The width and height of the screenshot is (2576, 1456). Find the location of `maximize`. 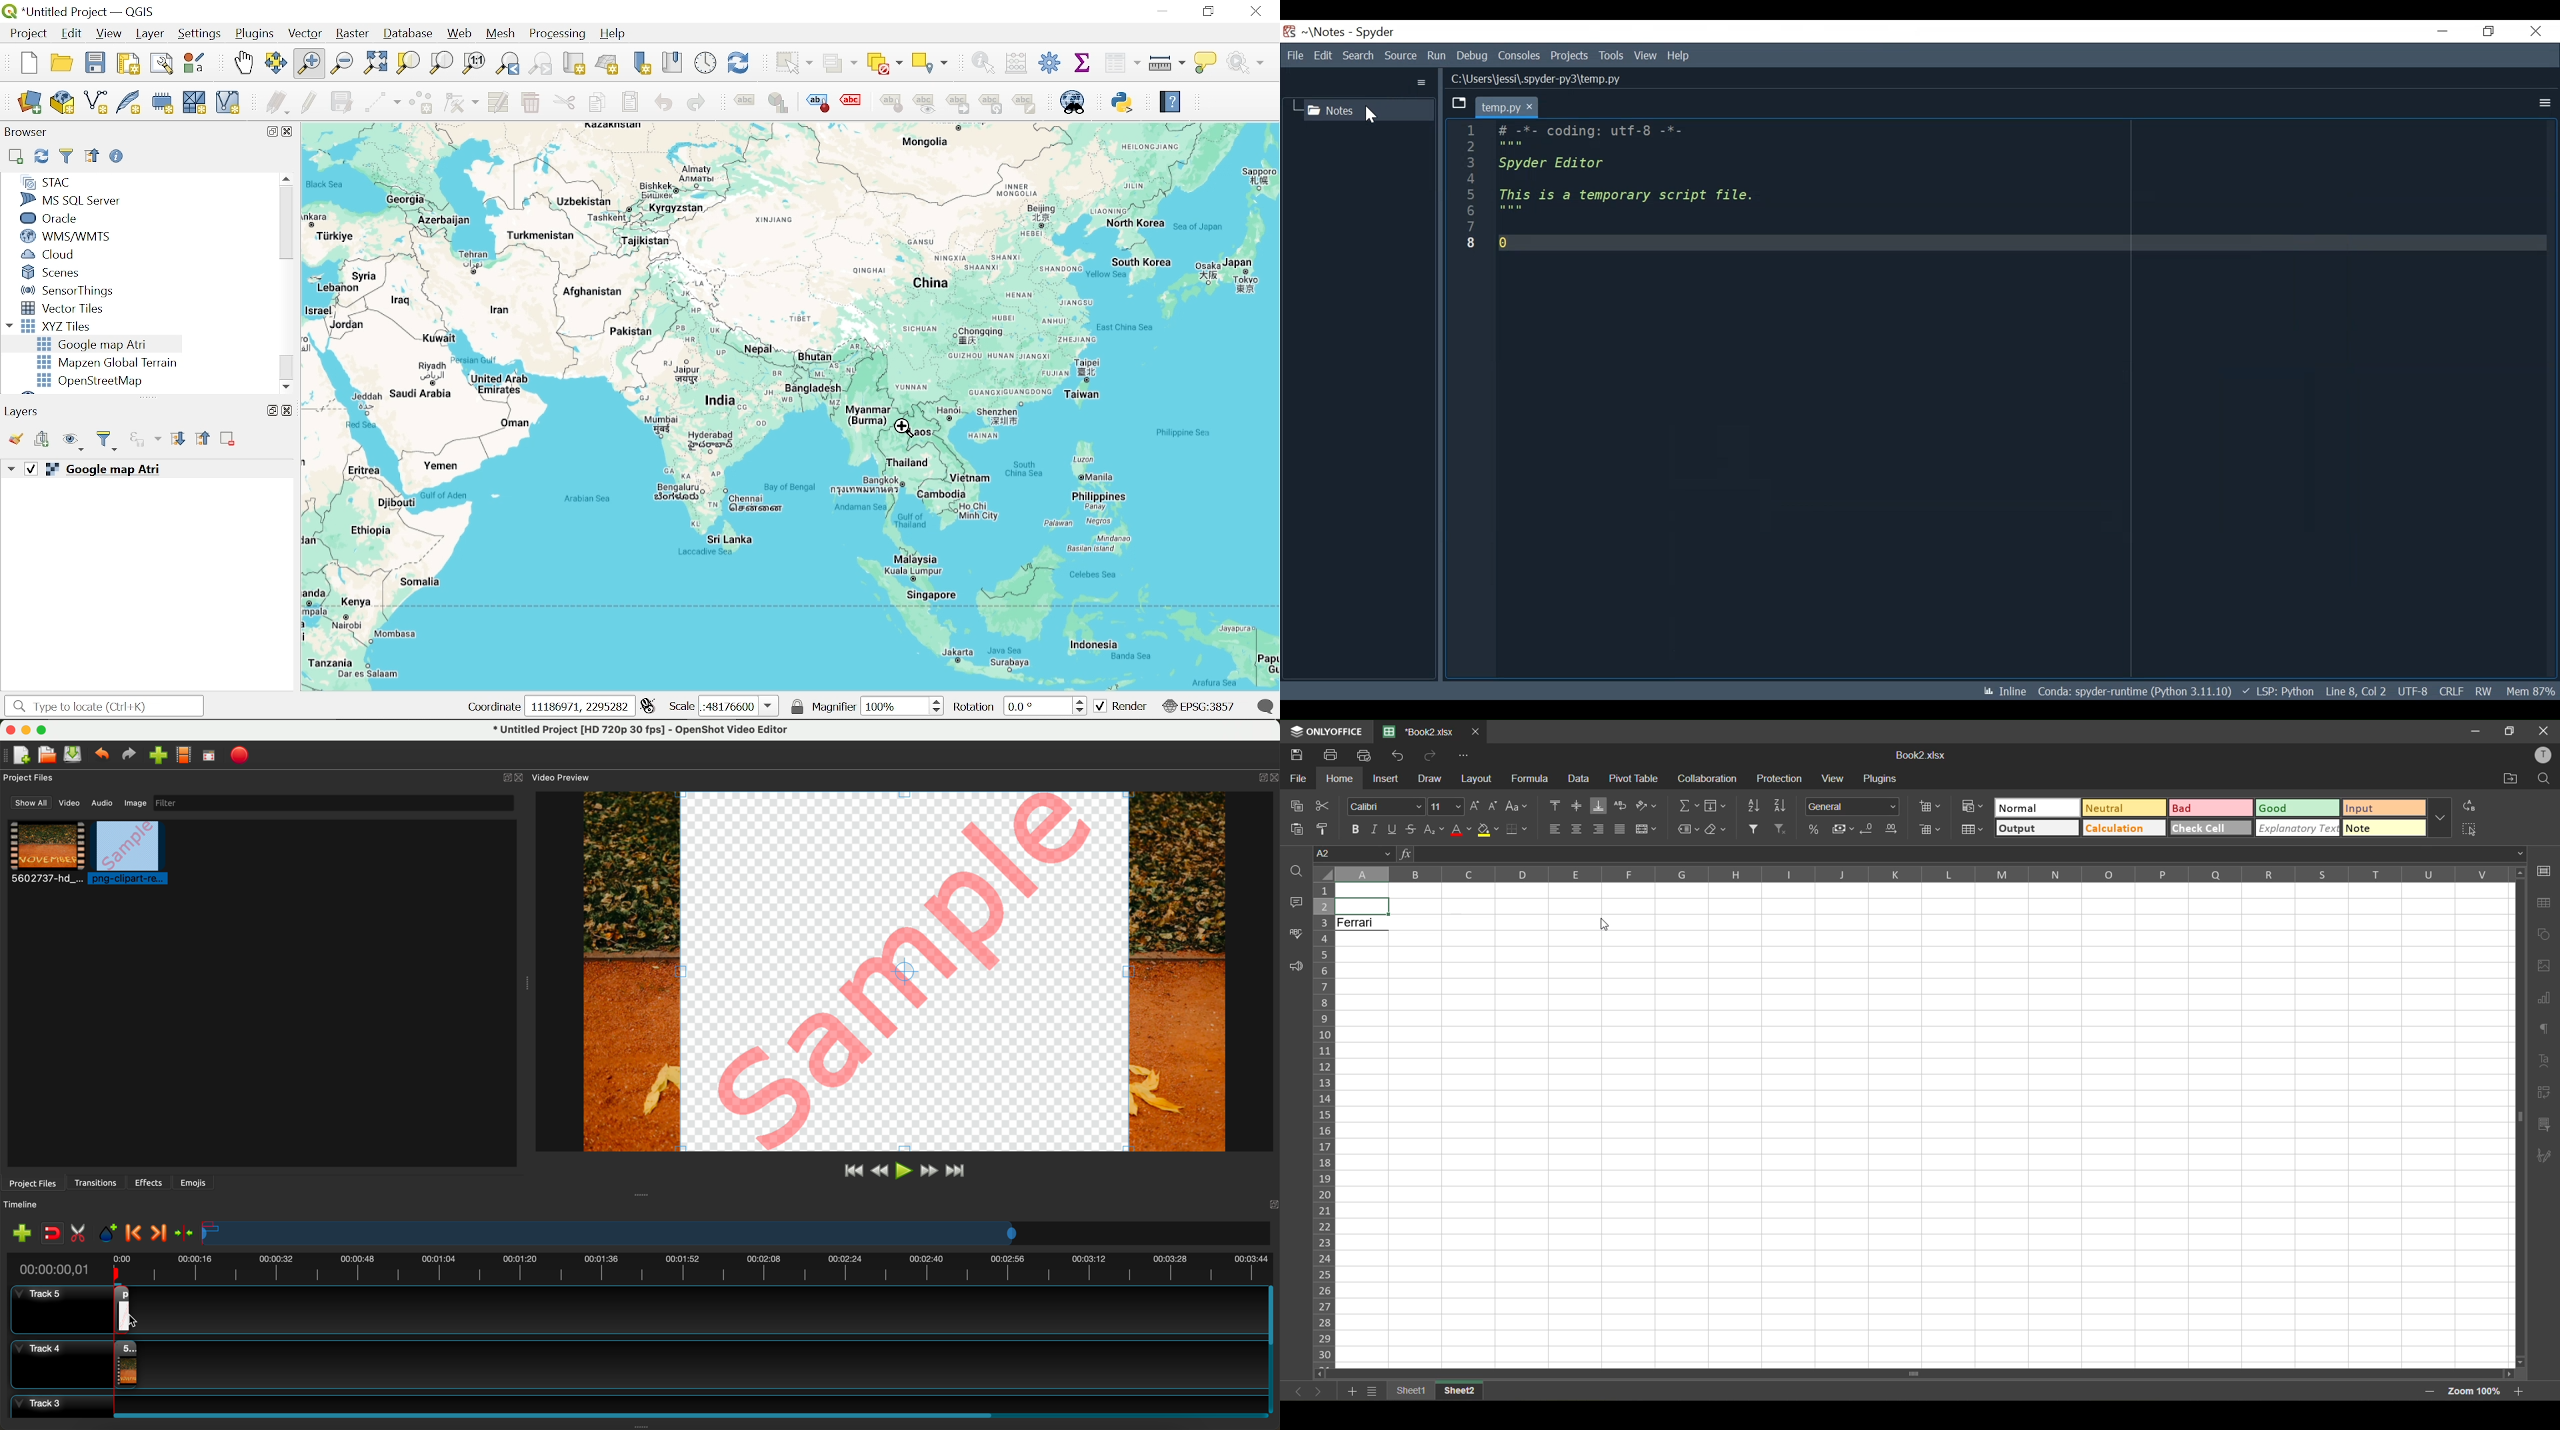

maximize is located at coordinates (45, 729).